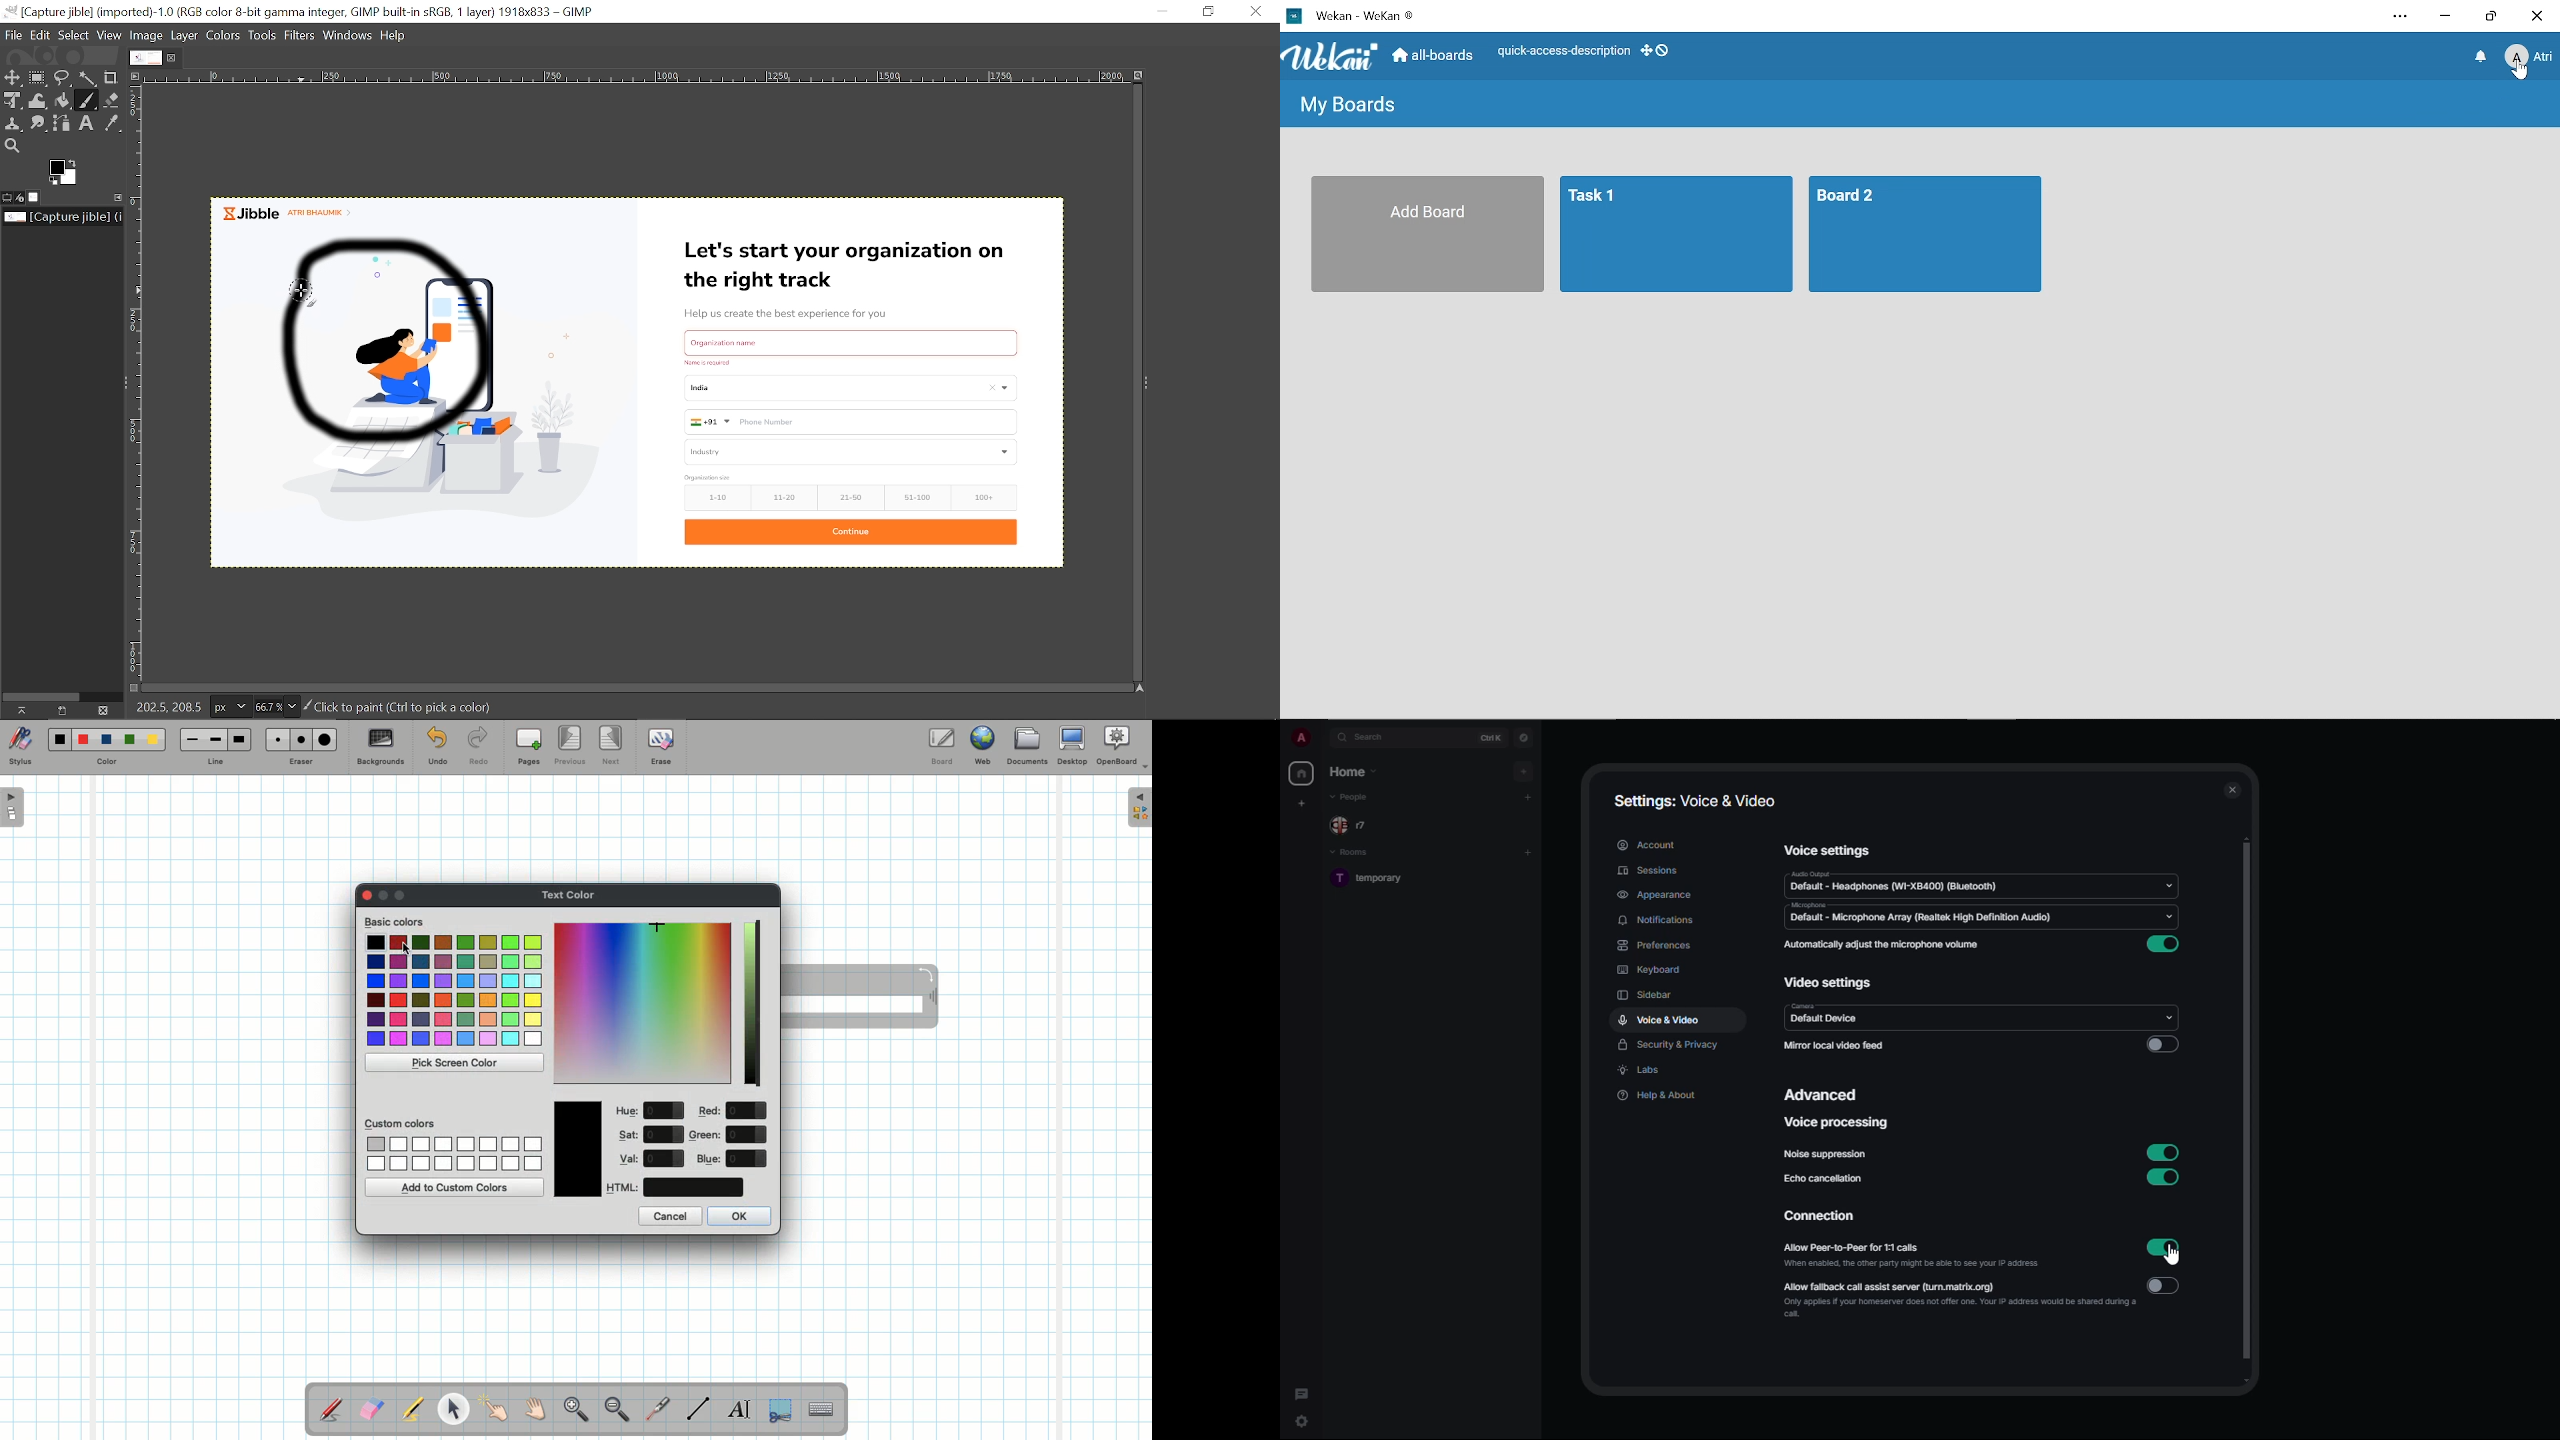 The height and width of the screenshot is (1456, 2576). What do you see at coordinates (1301, 737) in the screenshot?
I see `a` at bounding box center [1301, 737].